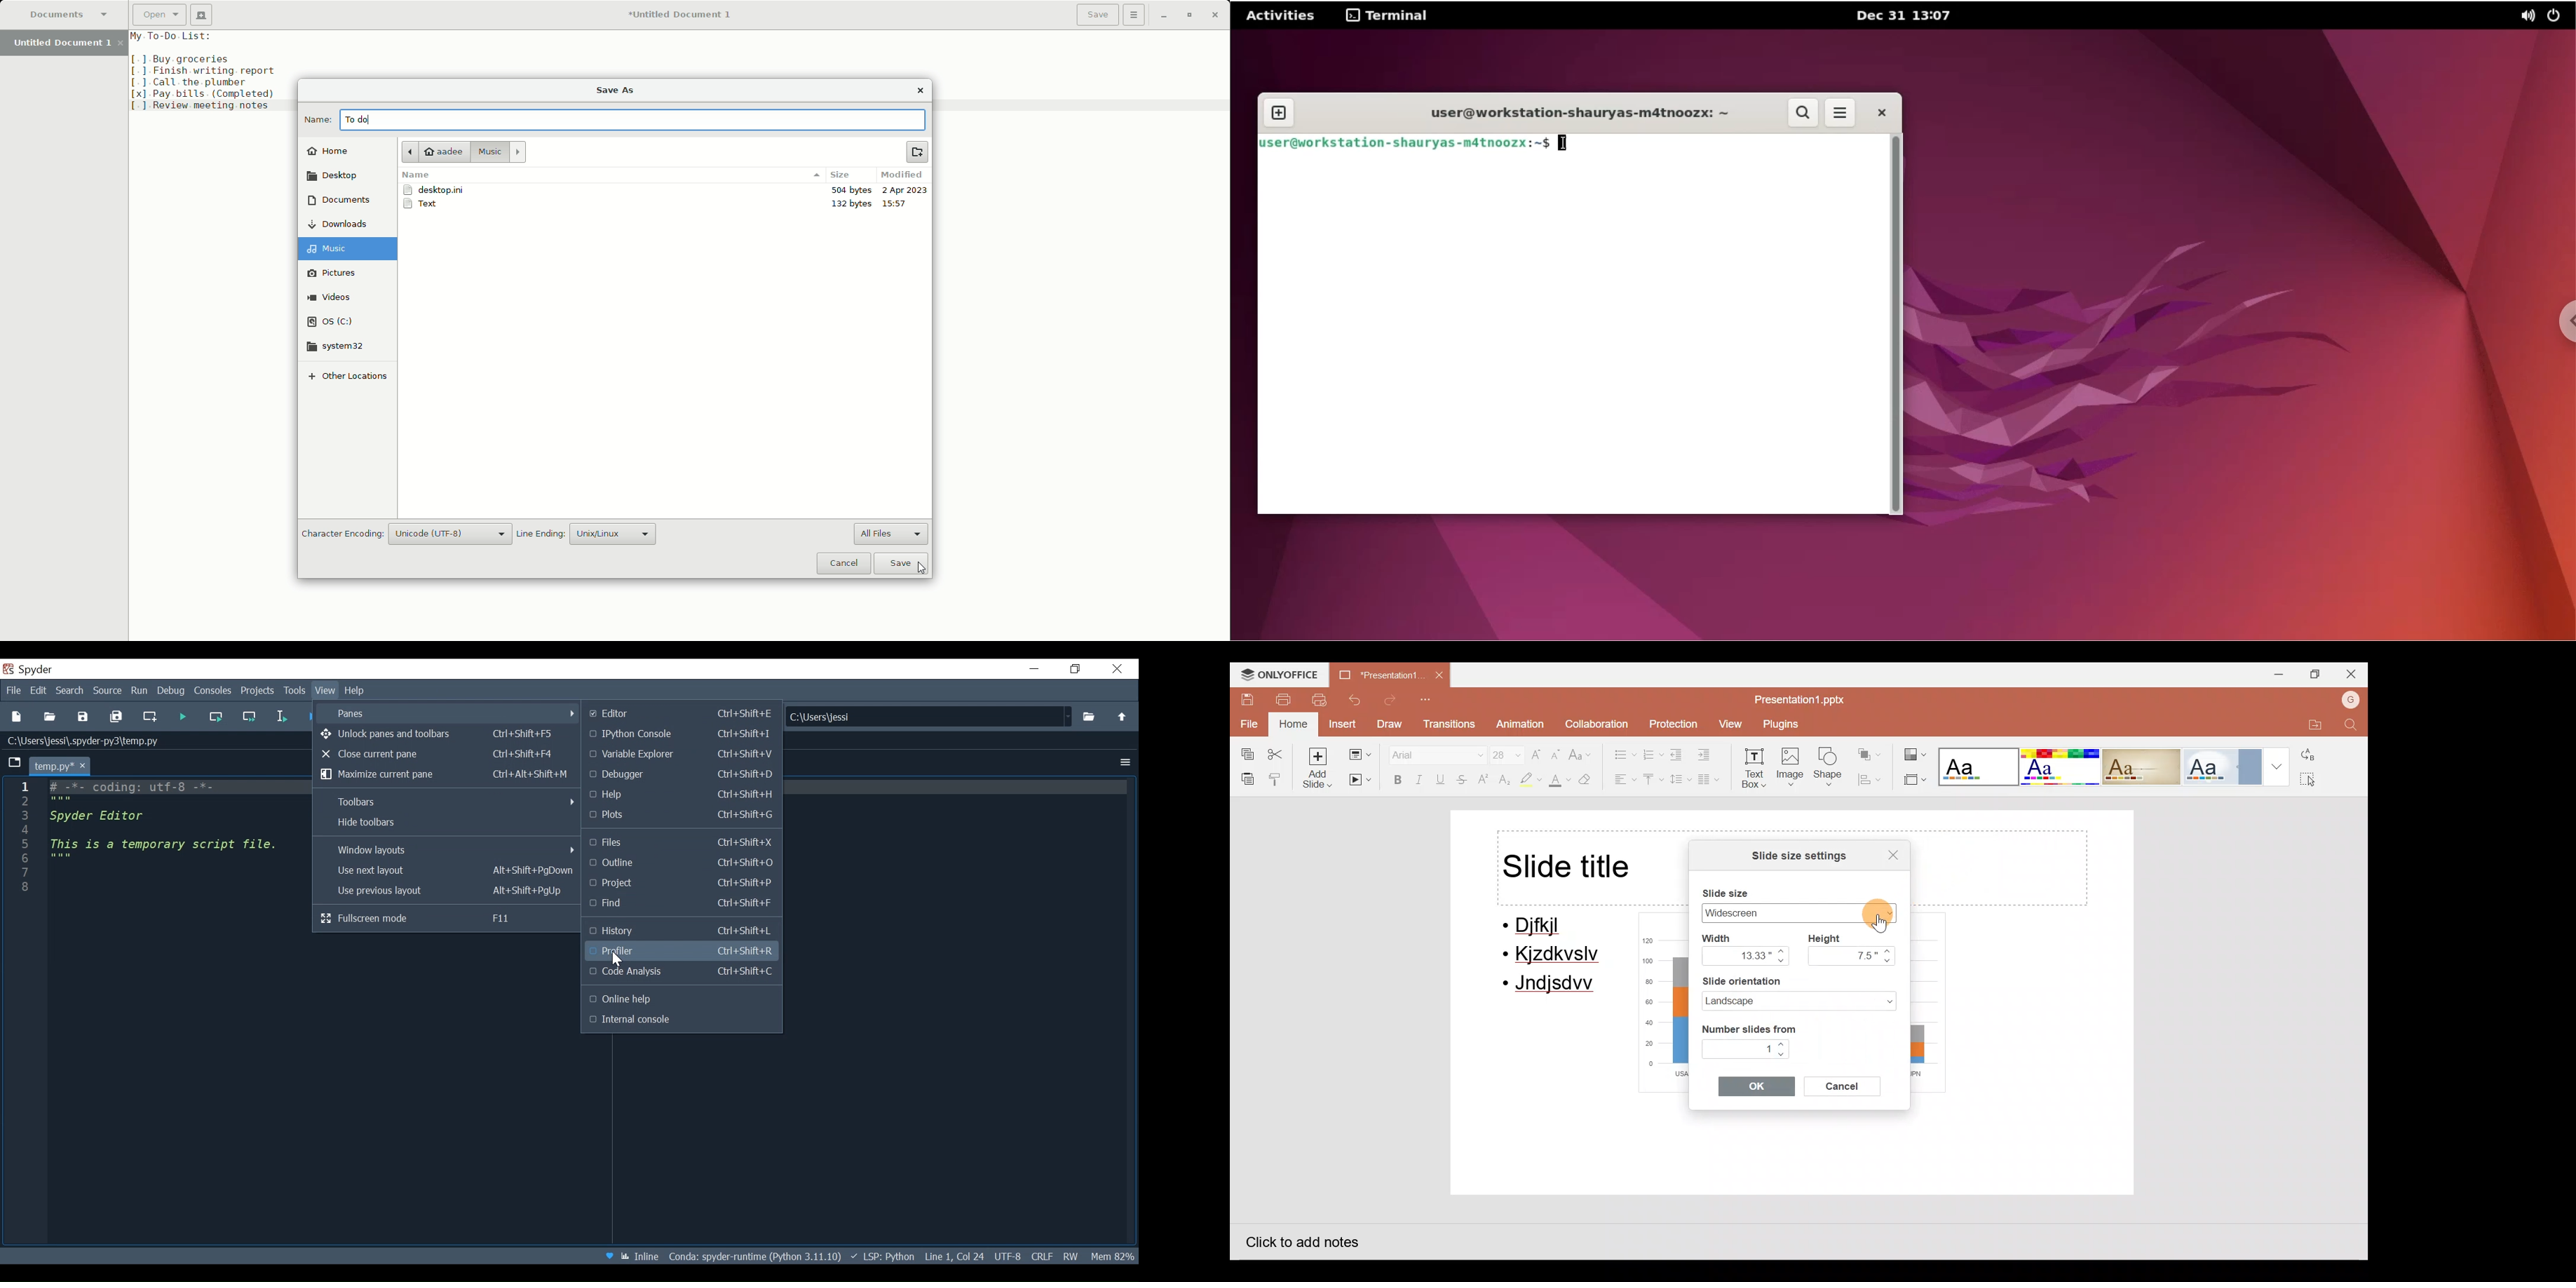 This screenshot has height=1288, width=2576. What do you see at coordinates (1792, 769) in the screenshot?
I see `Image` at bounding box center [1792, 769].